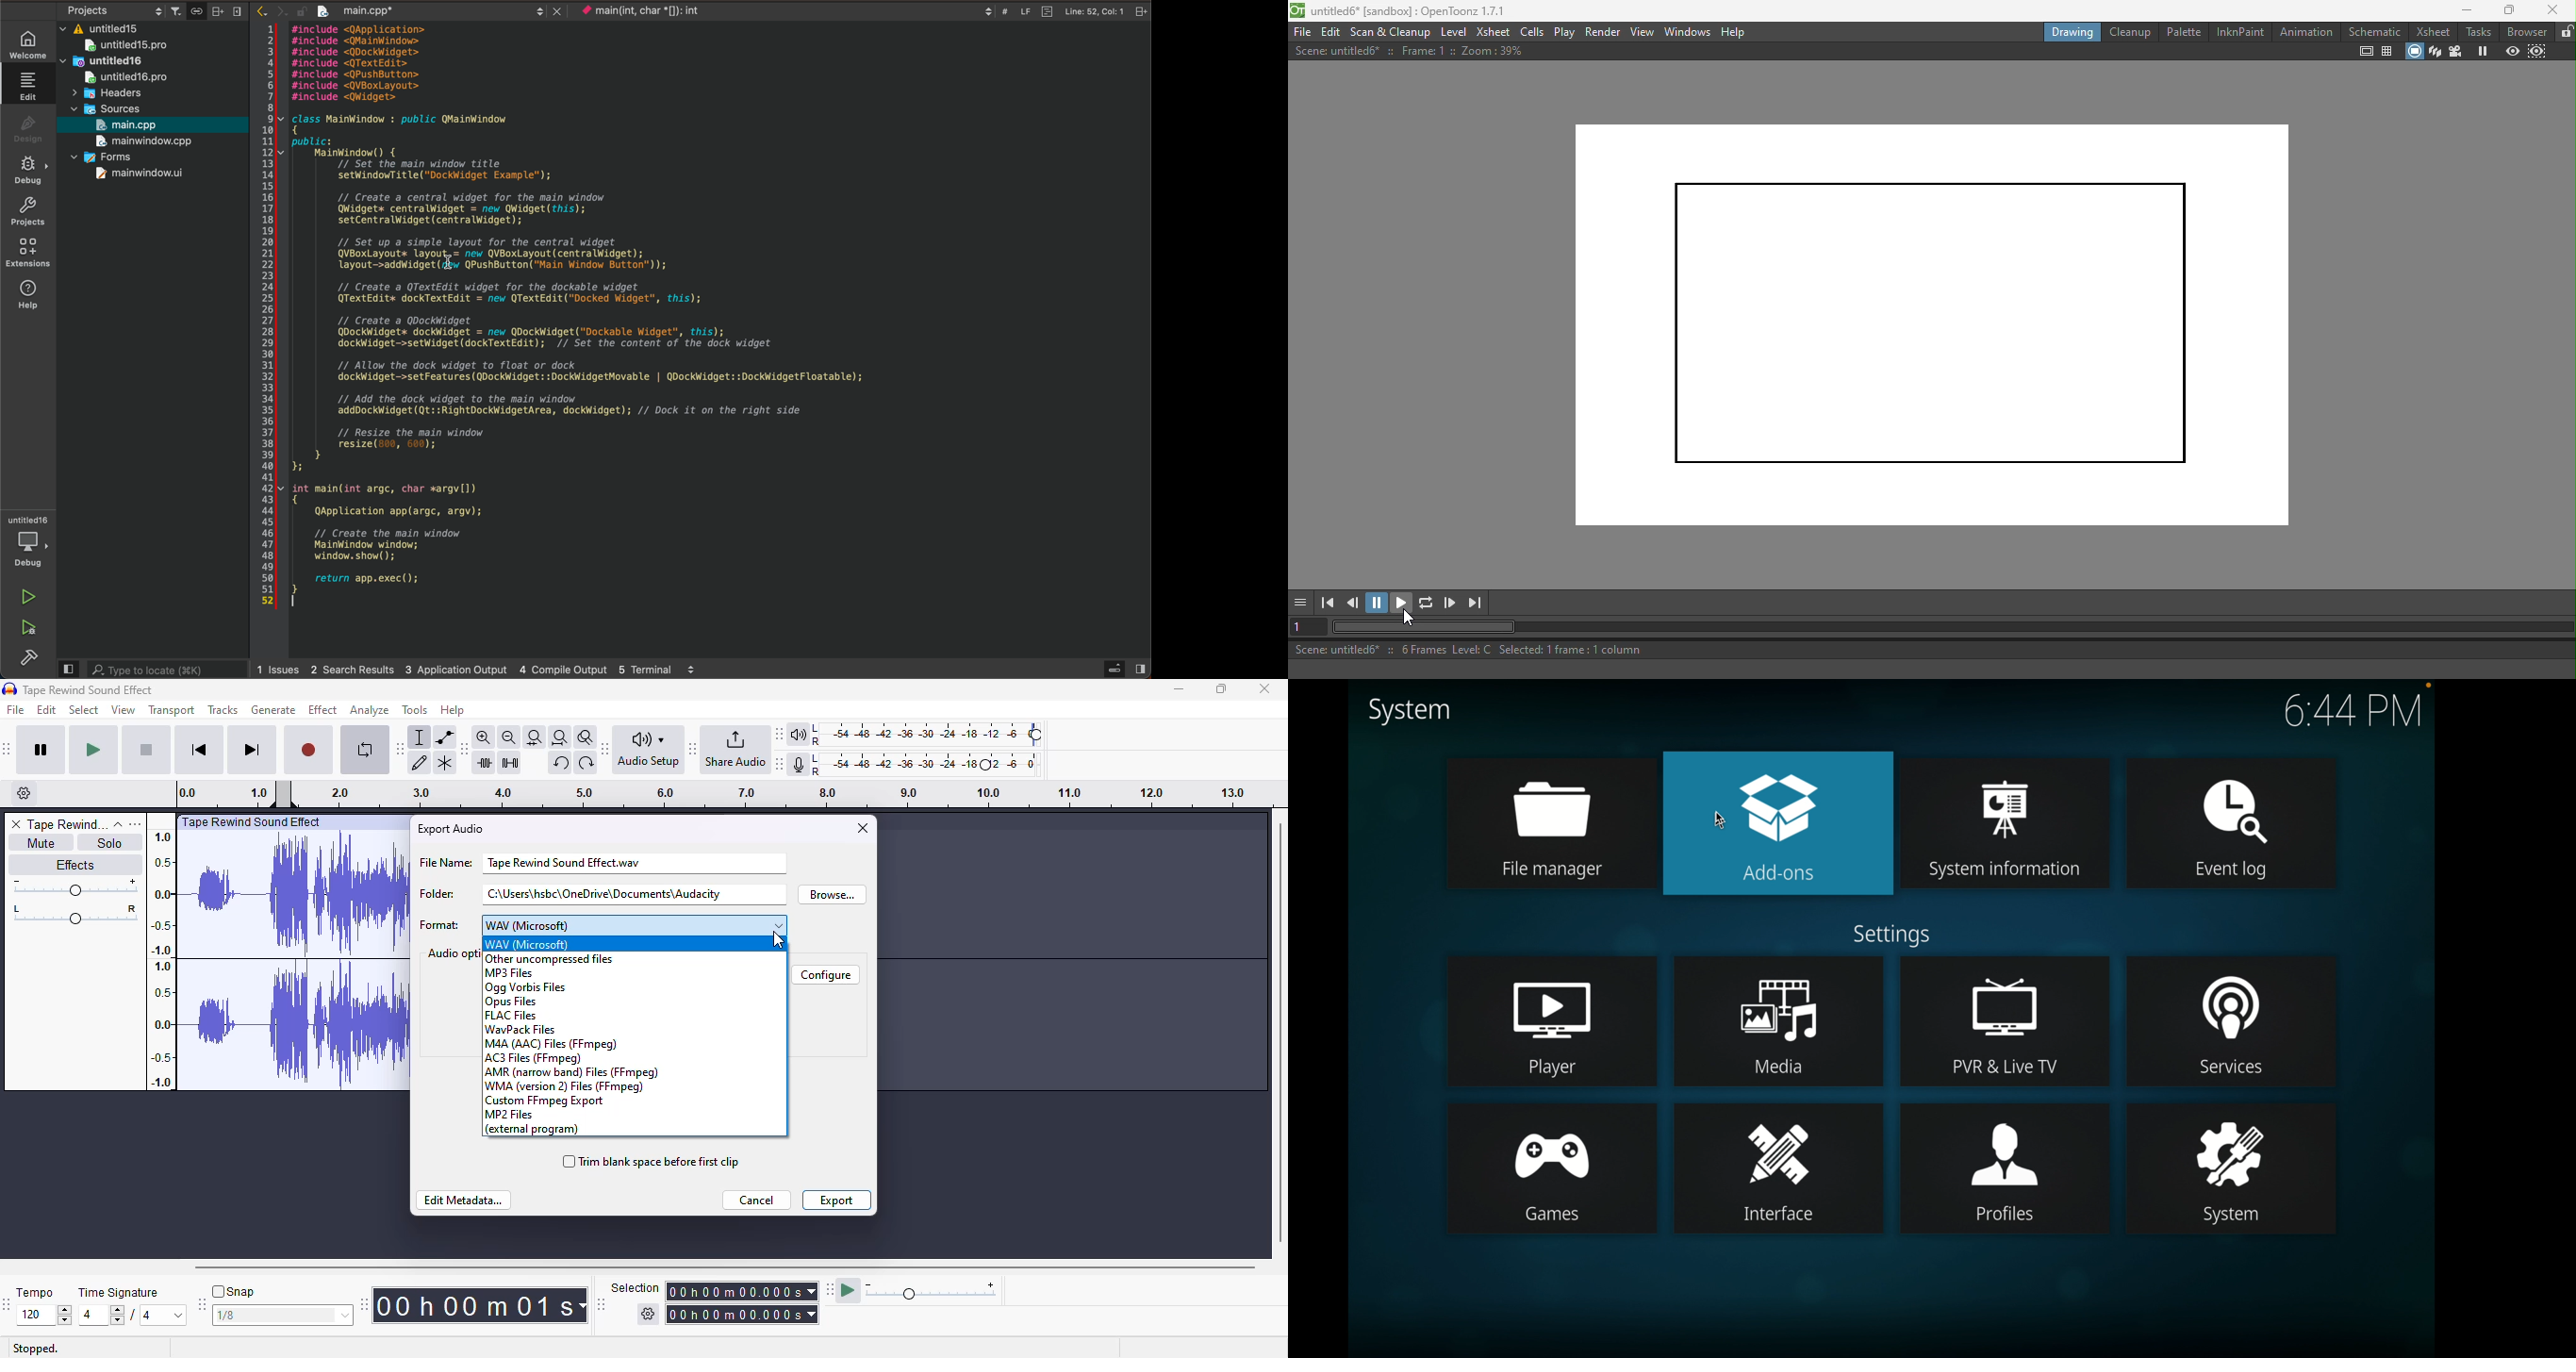  Describe the element at coordinates (1549, 822) in the screenshot. I see `file manager` at that location.